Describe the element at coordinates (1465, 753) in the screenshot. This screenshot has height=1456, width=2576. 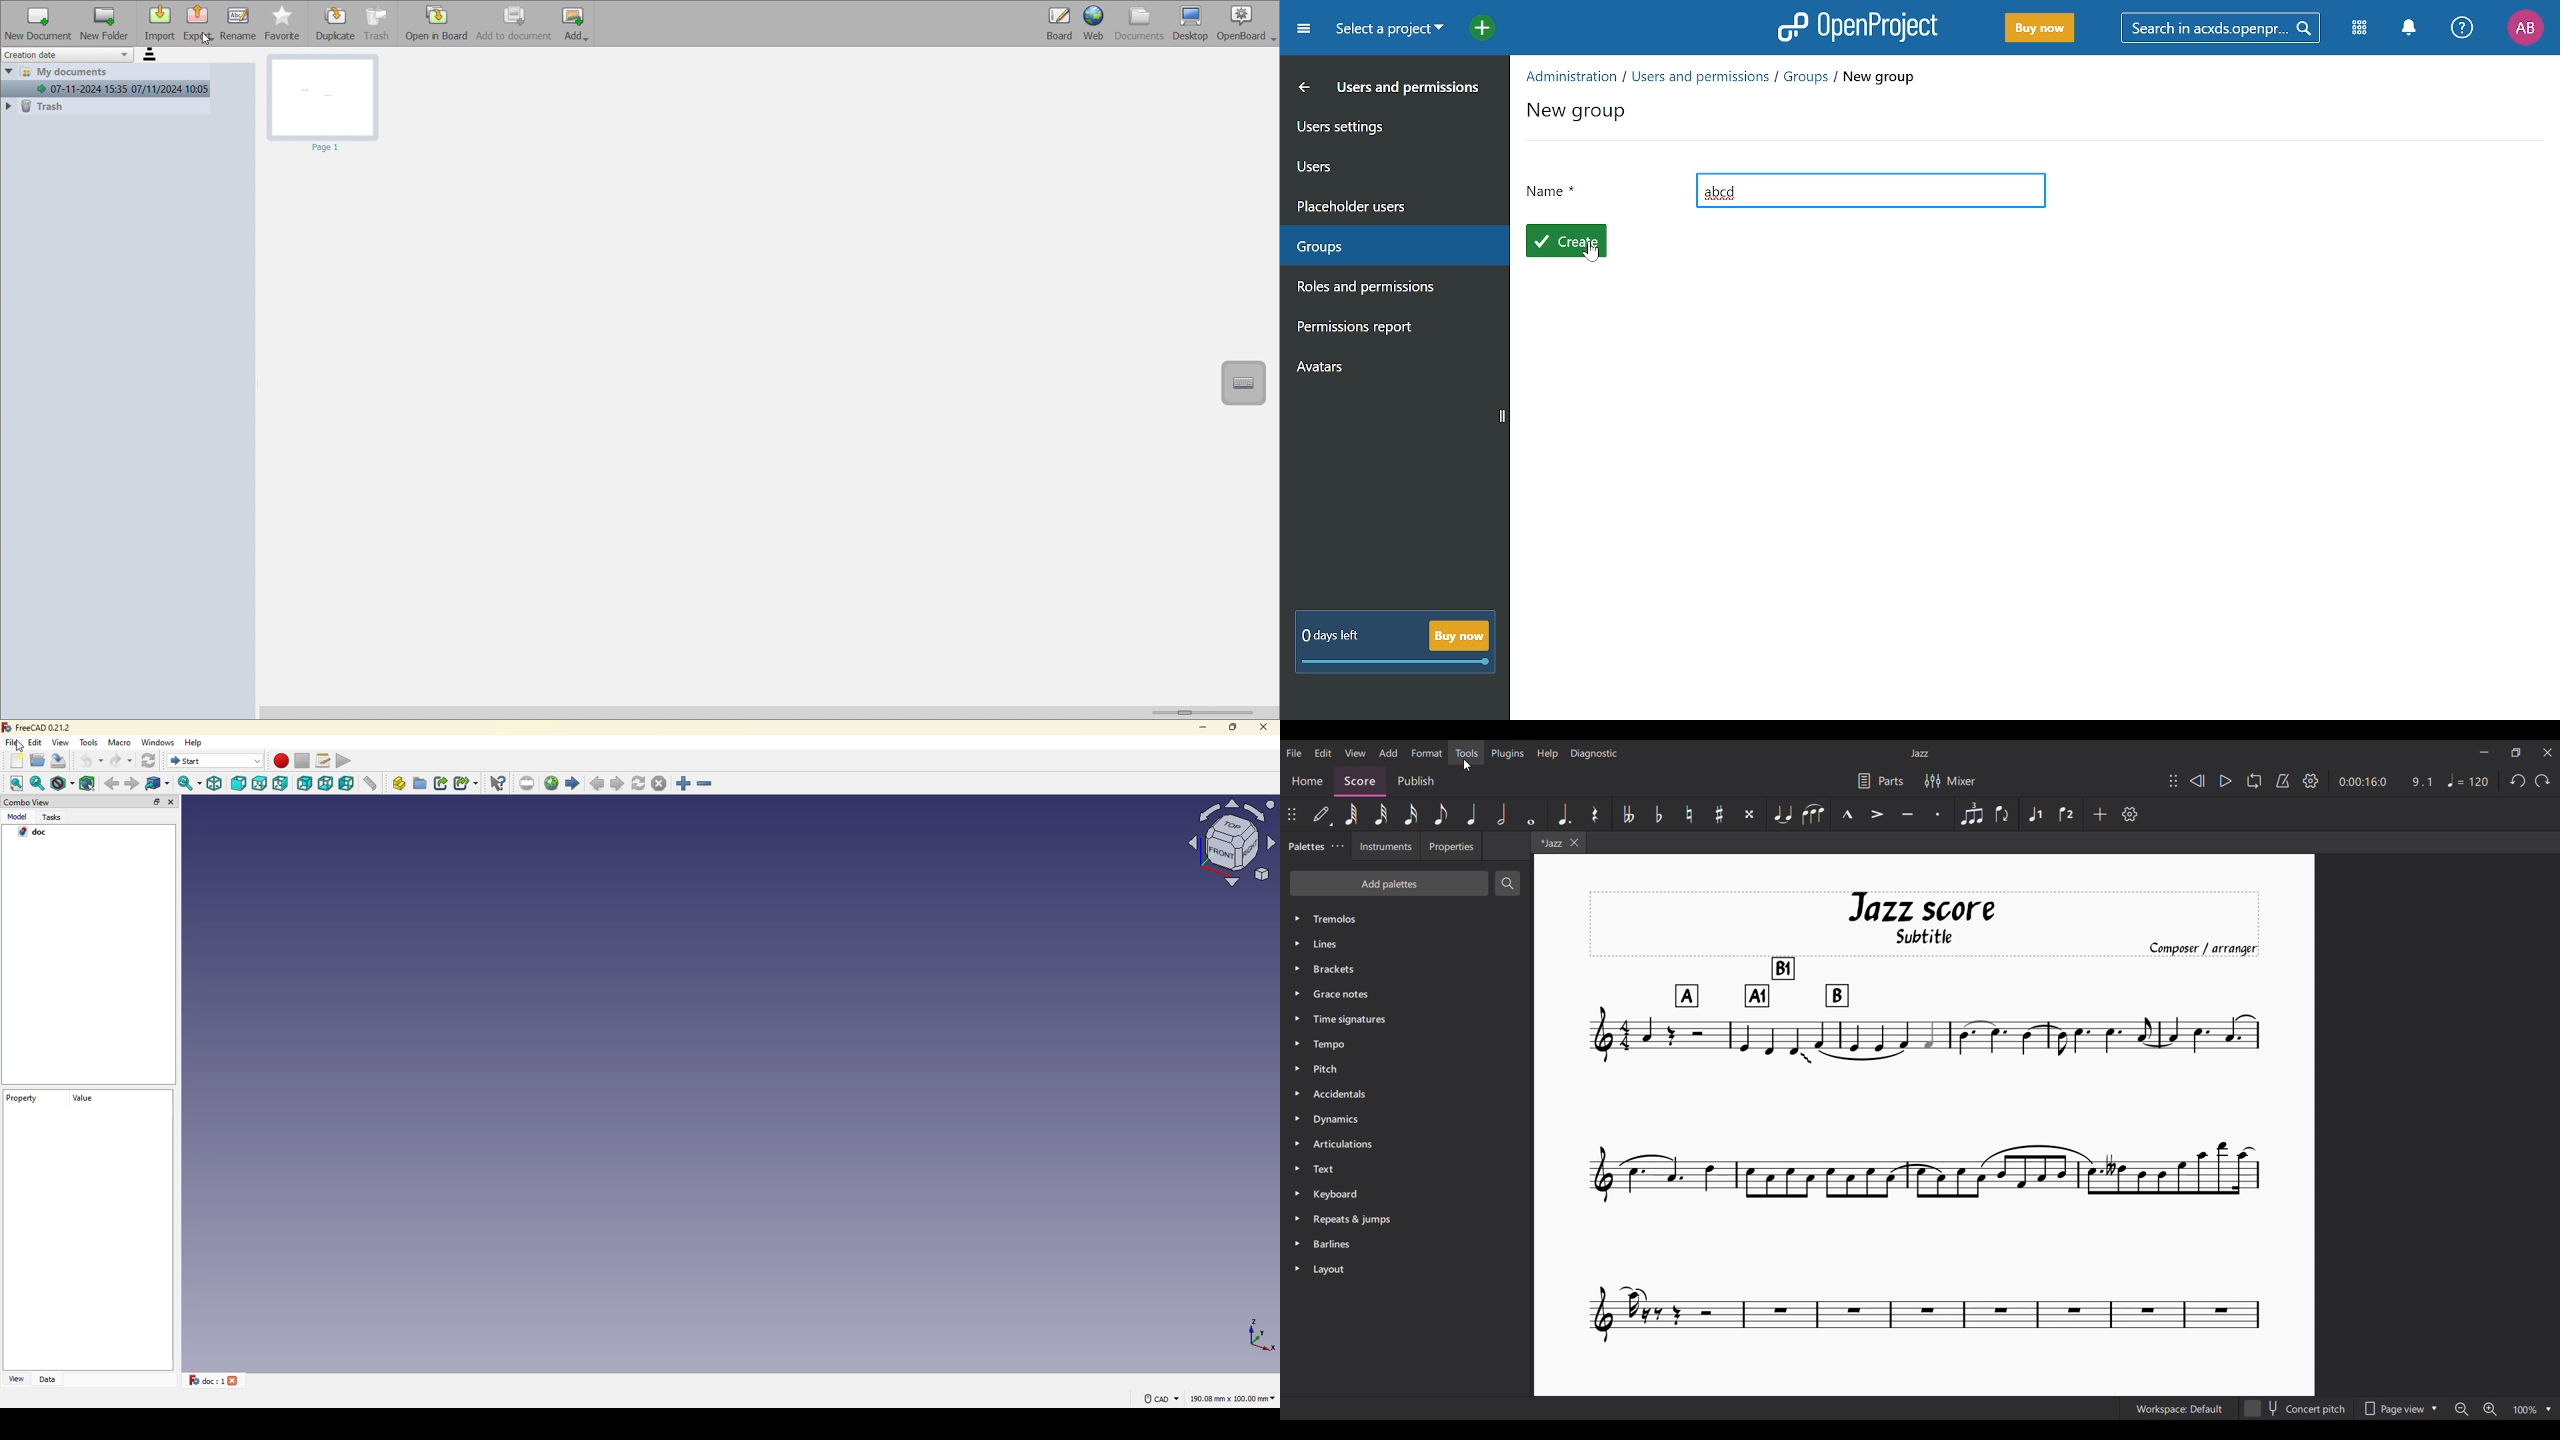
I see `Tools menu, highlighted by cursor` at that location.